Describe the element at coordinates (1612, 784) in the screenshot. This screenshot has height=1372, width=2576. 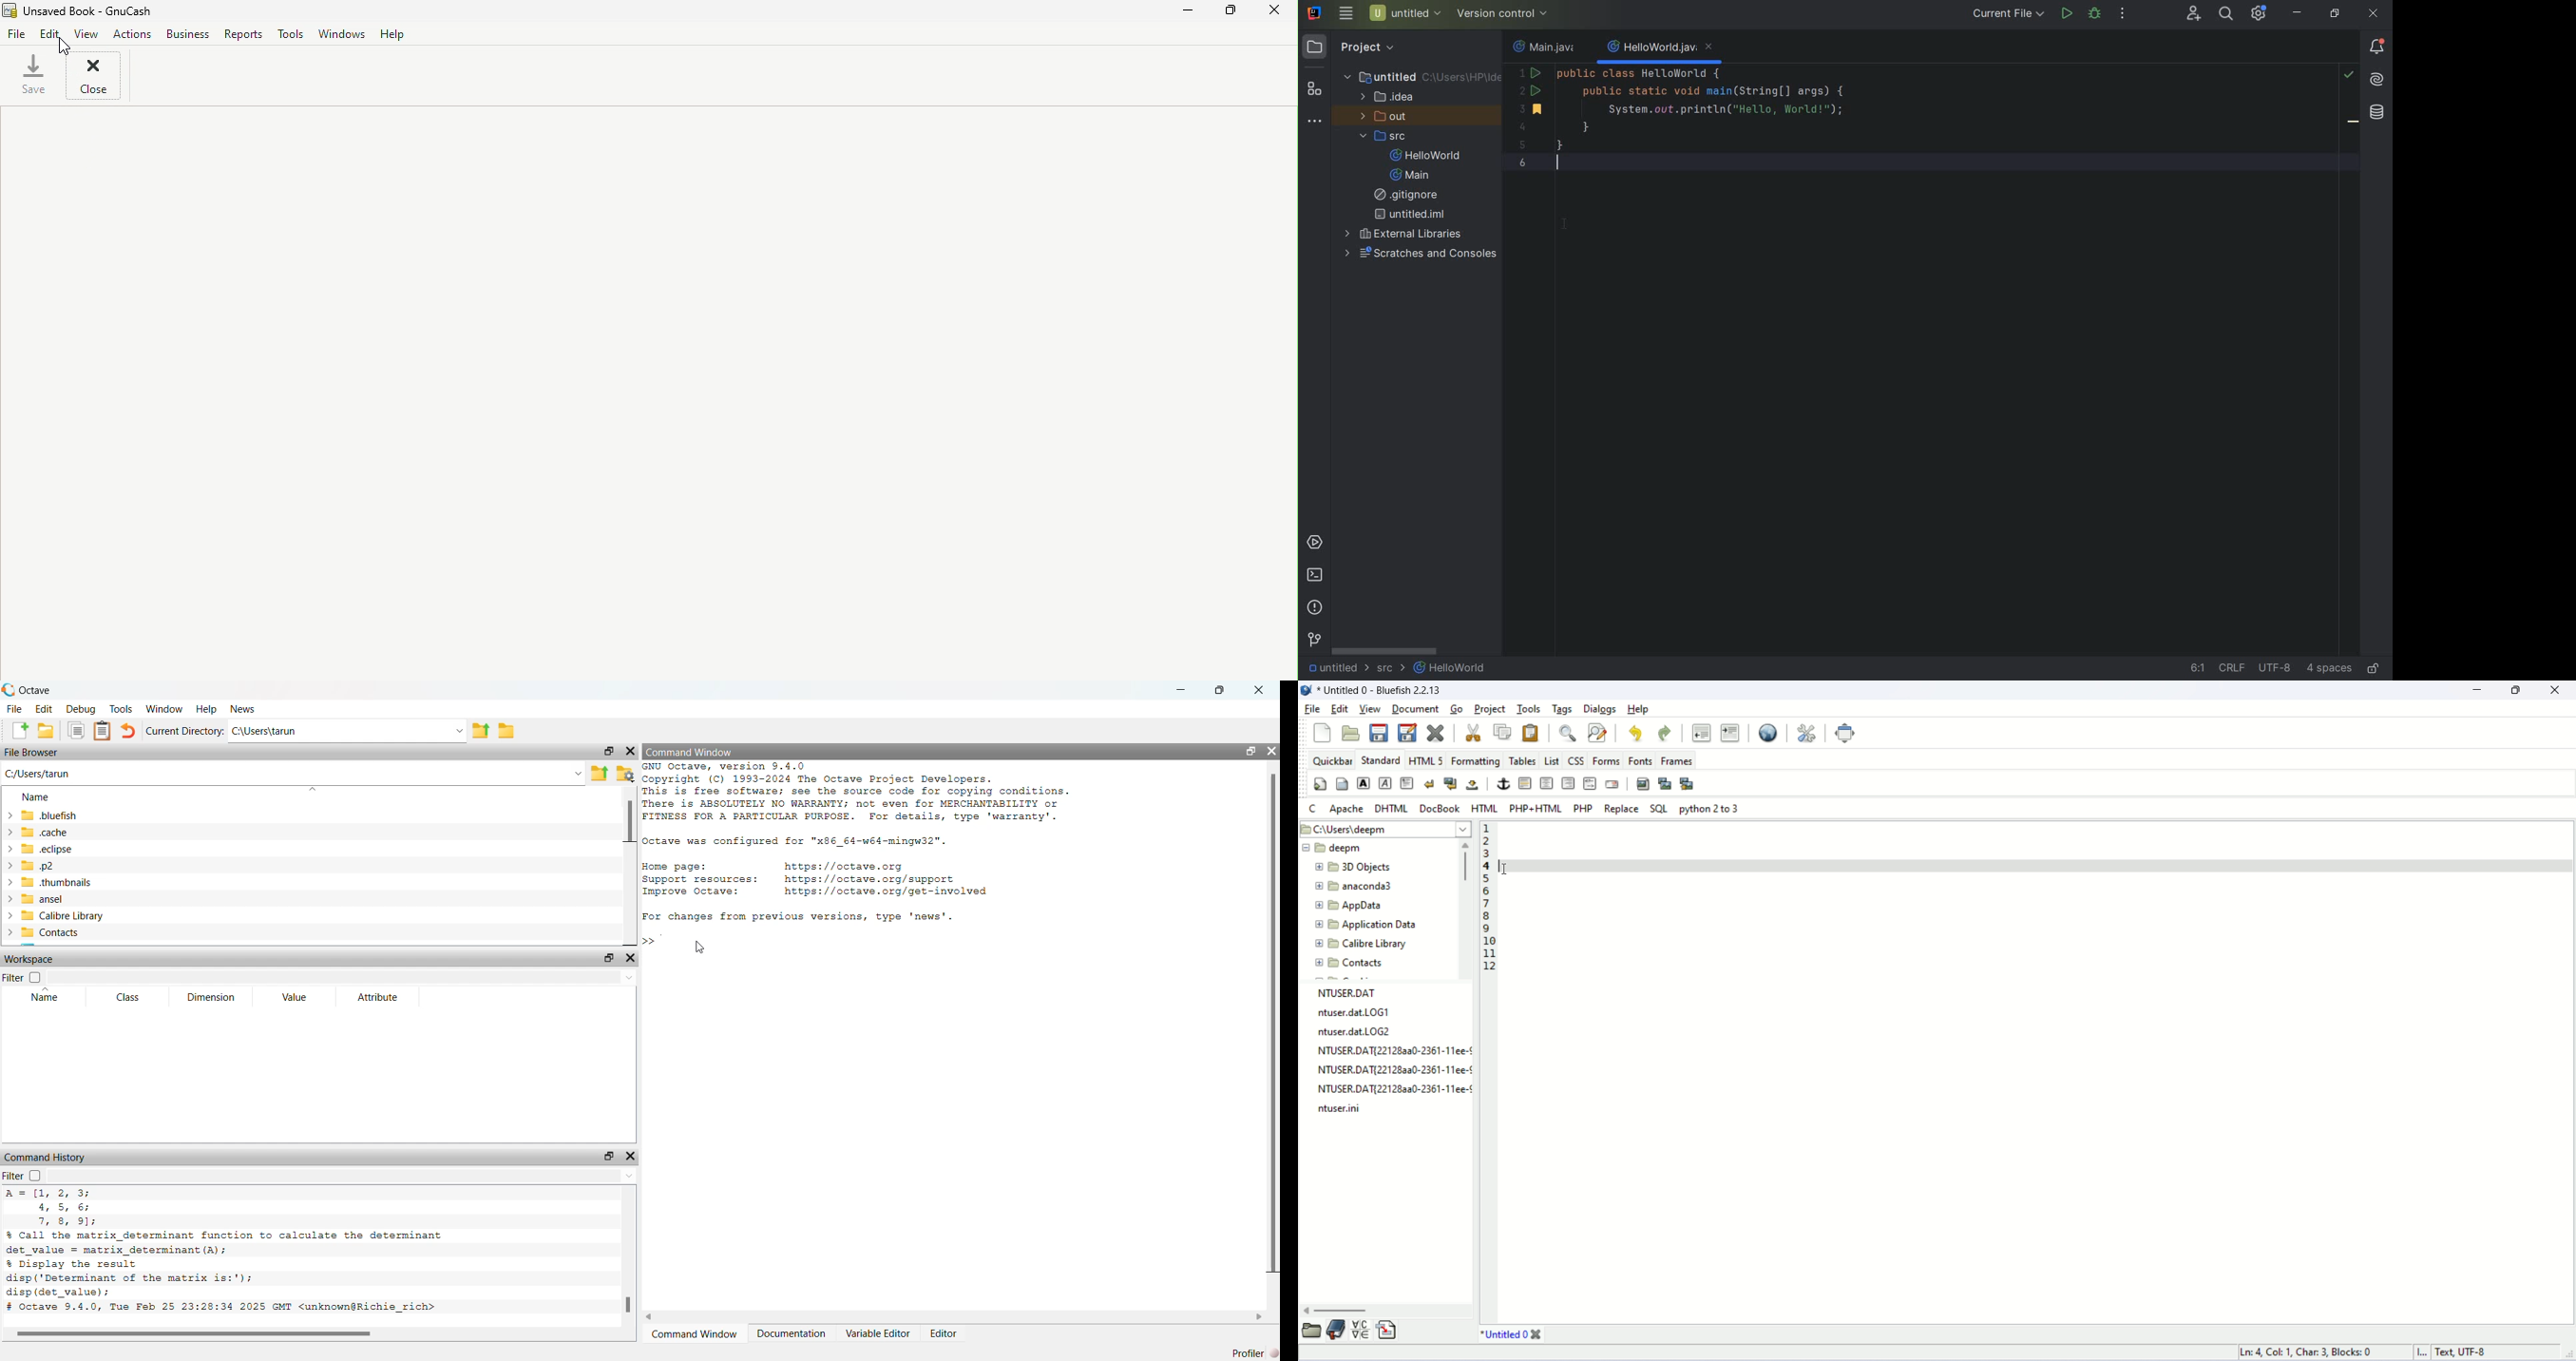
I see `email` at that location.